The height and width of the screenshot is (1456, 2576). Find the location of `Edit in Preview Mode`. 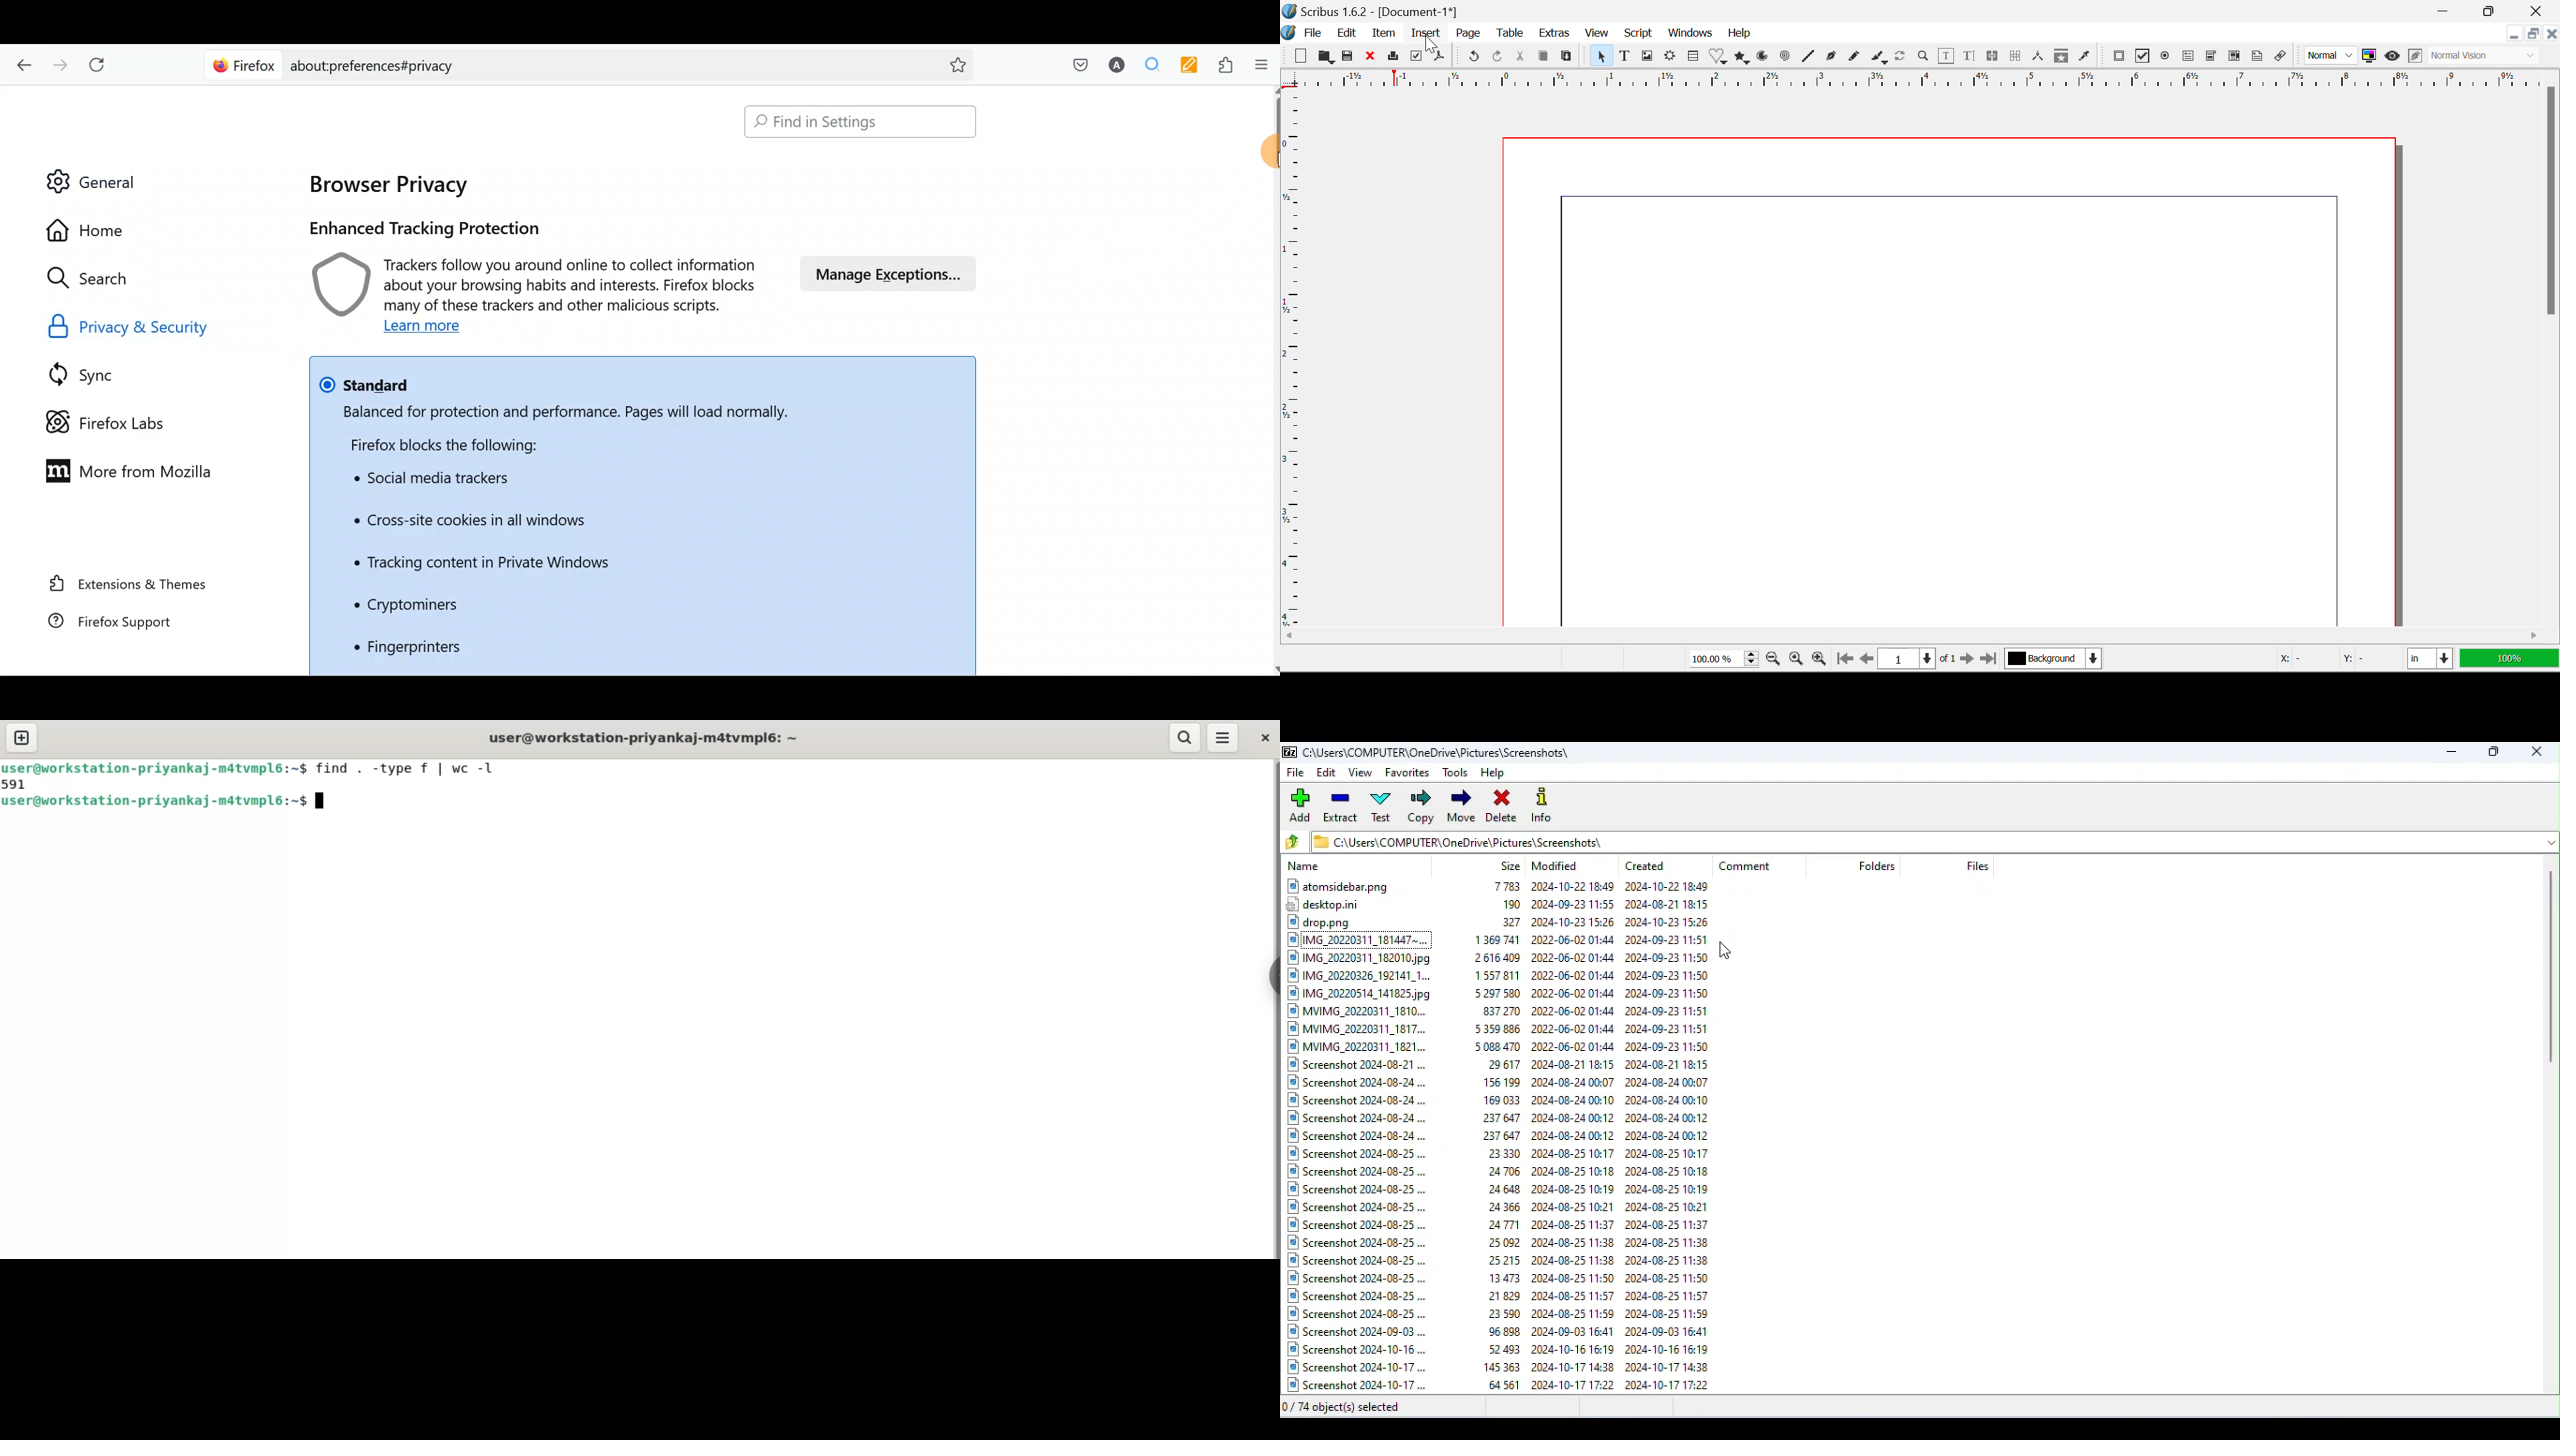

Edit in Preview Mode is located at coordinates (2415, 56).